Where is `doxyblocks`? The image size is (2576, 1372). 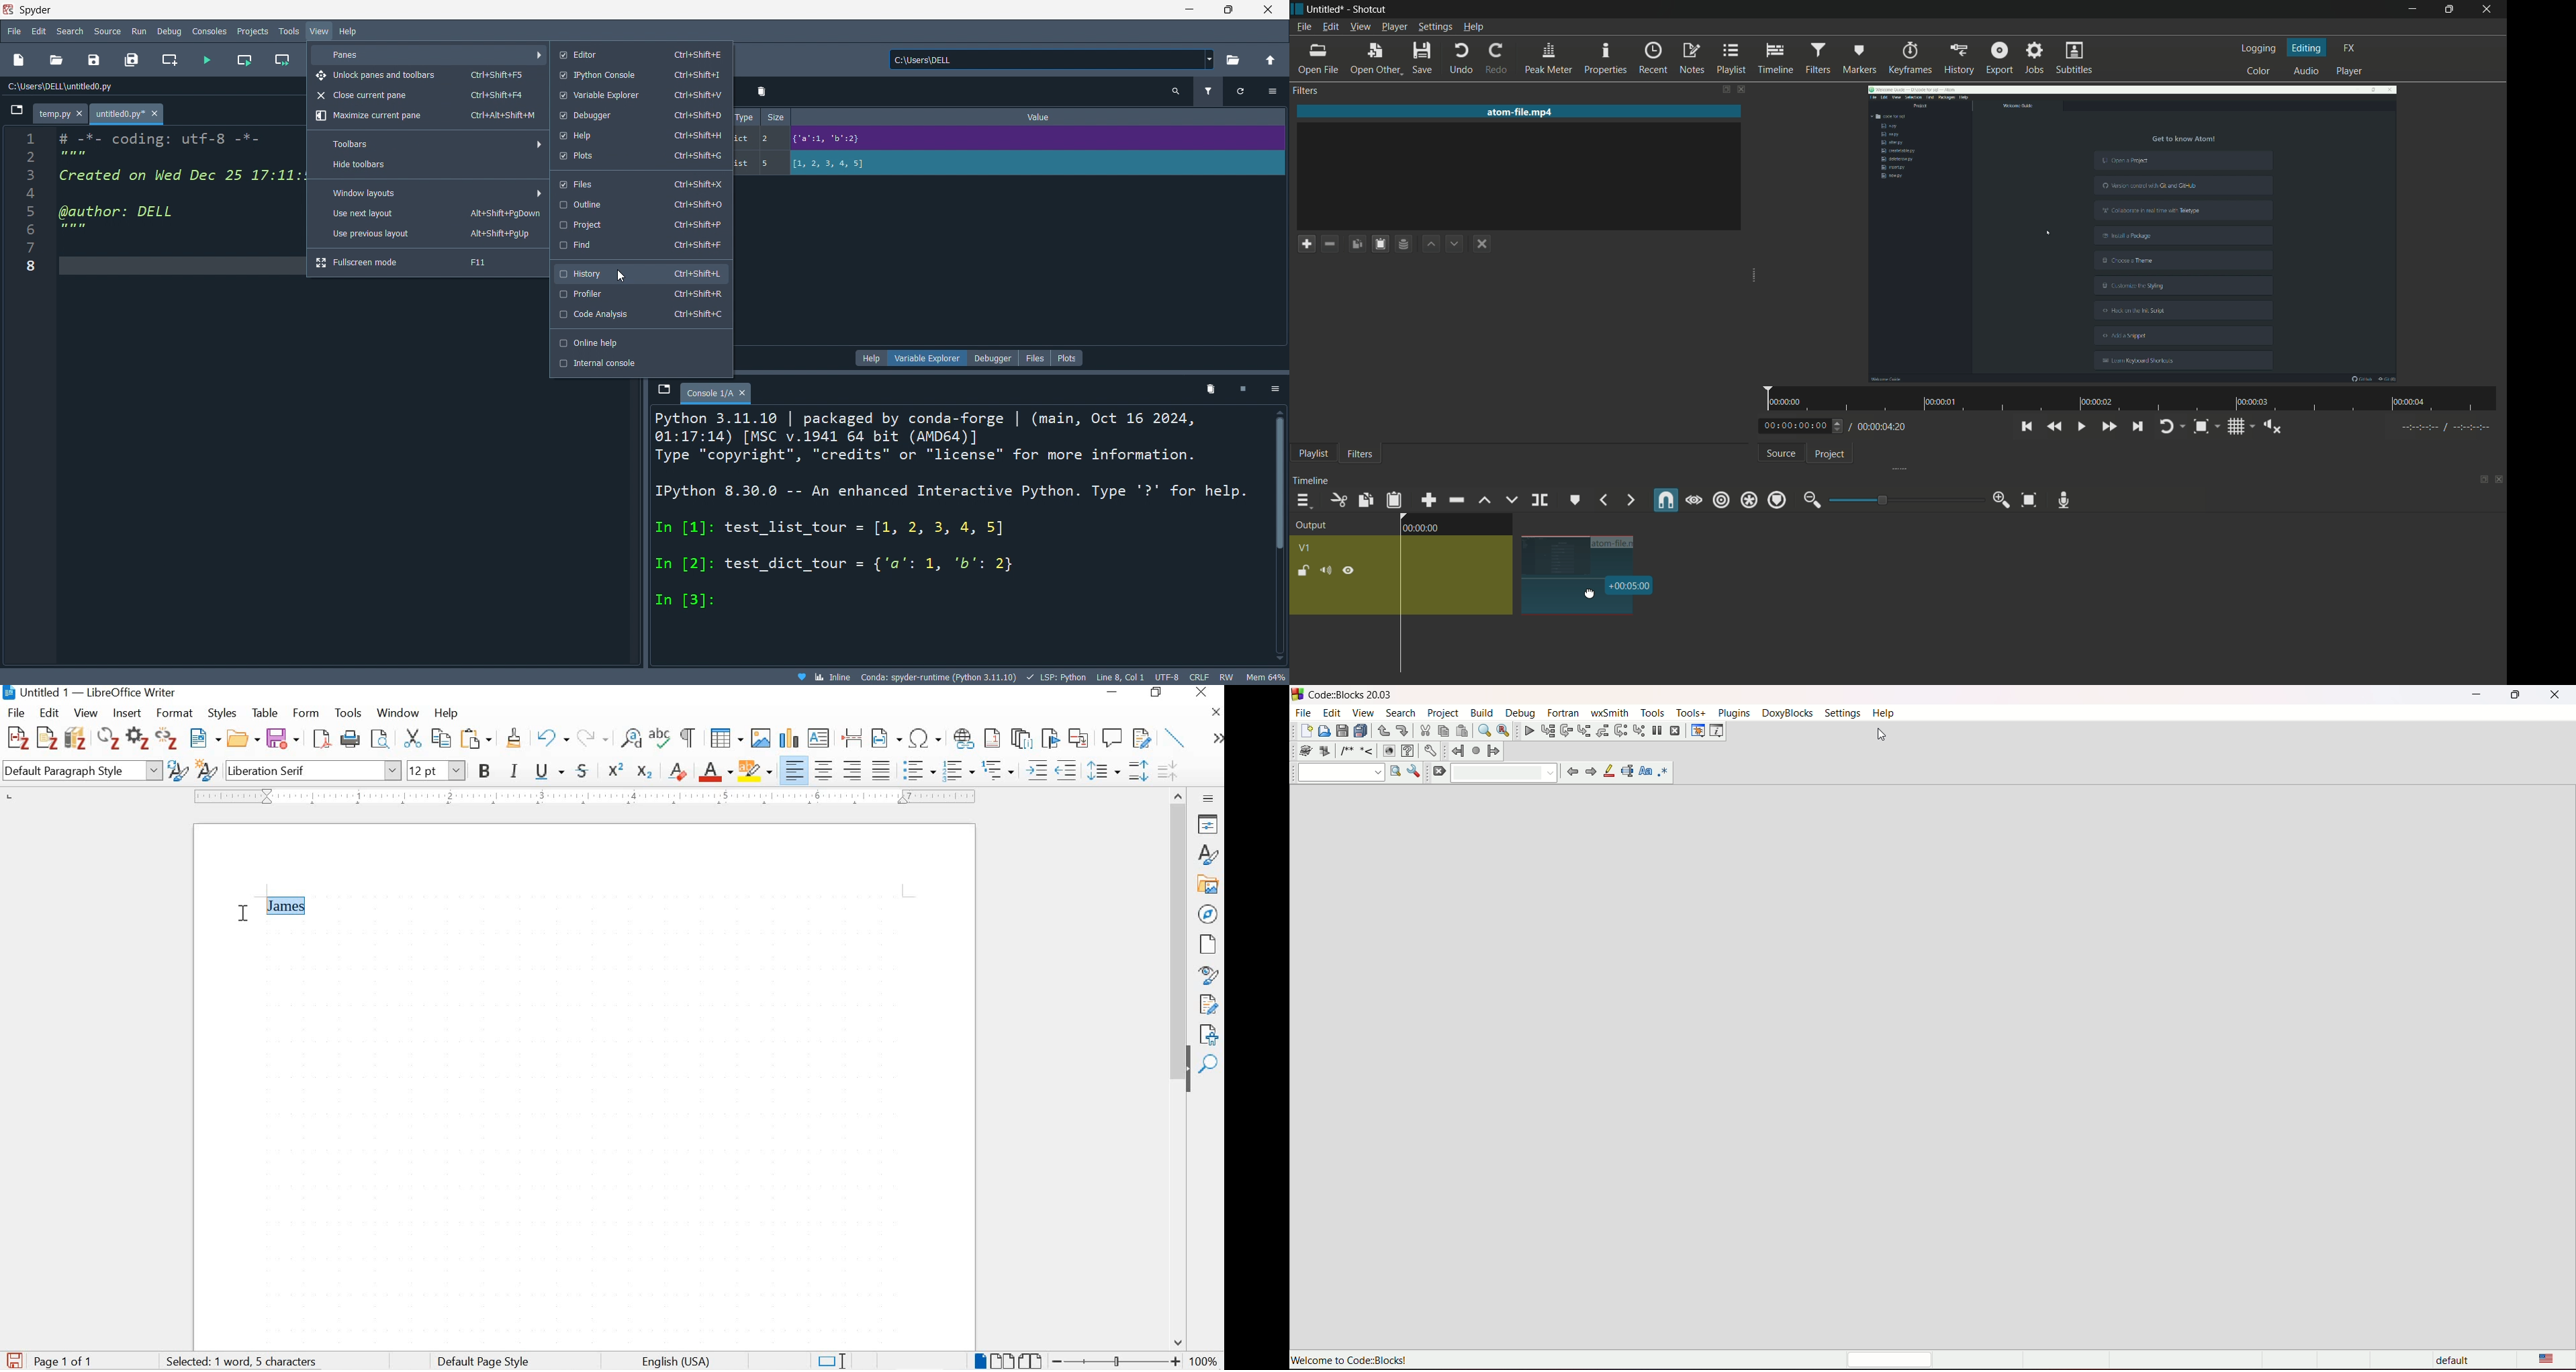 doxyblocks is located at coordinates (1785, 713).